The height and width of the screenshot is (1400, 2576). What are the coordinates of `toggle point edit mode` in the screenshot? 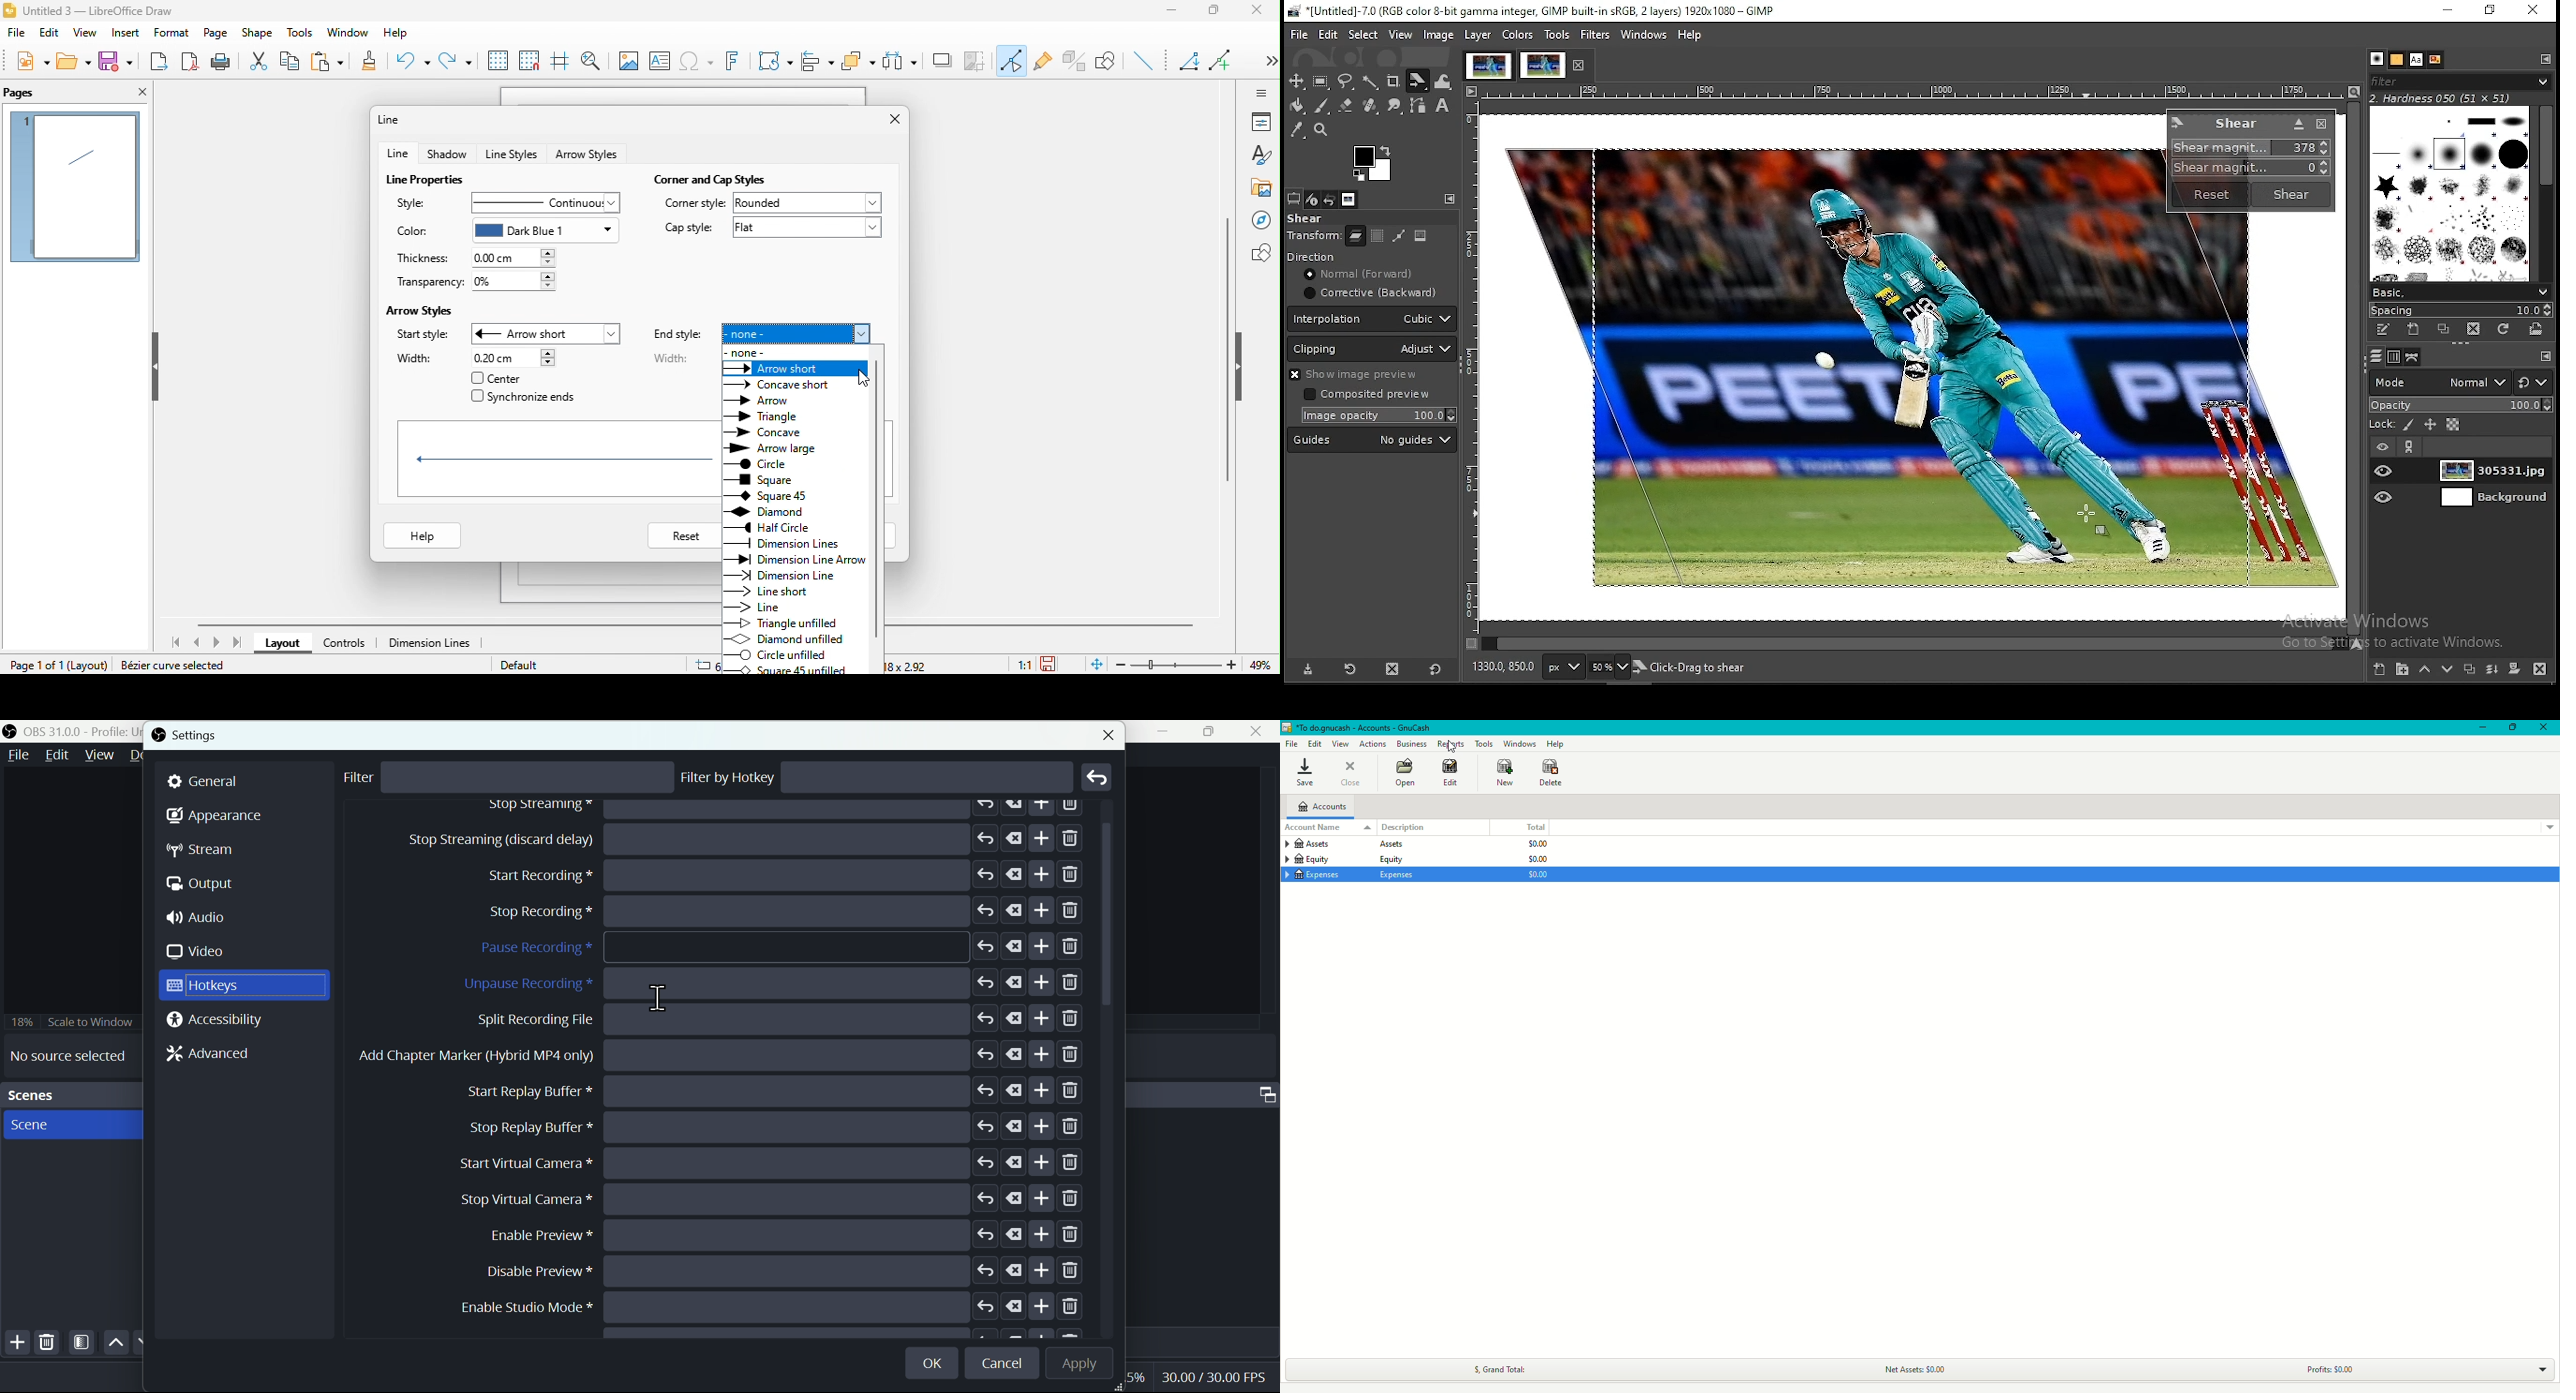 It's located at (1013, 63).